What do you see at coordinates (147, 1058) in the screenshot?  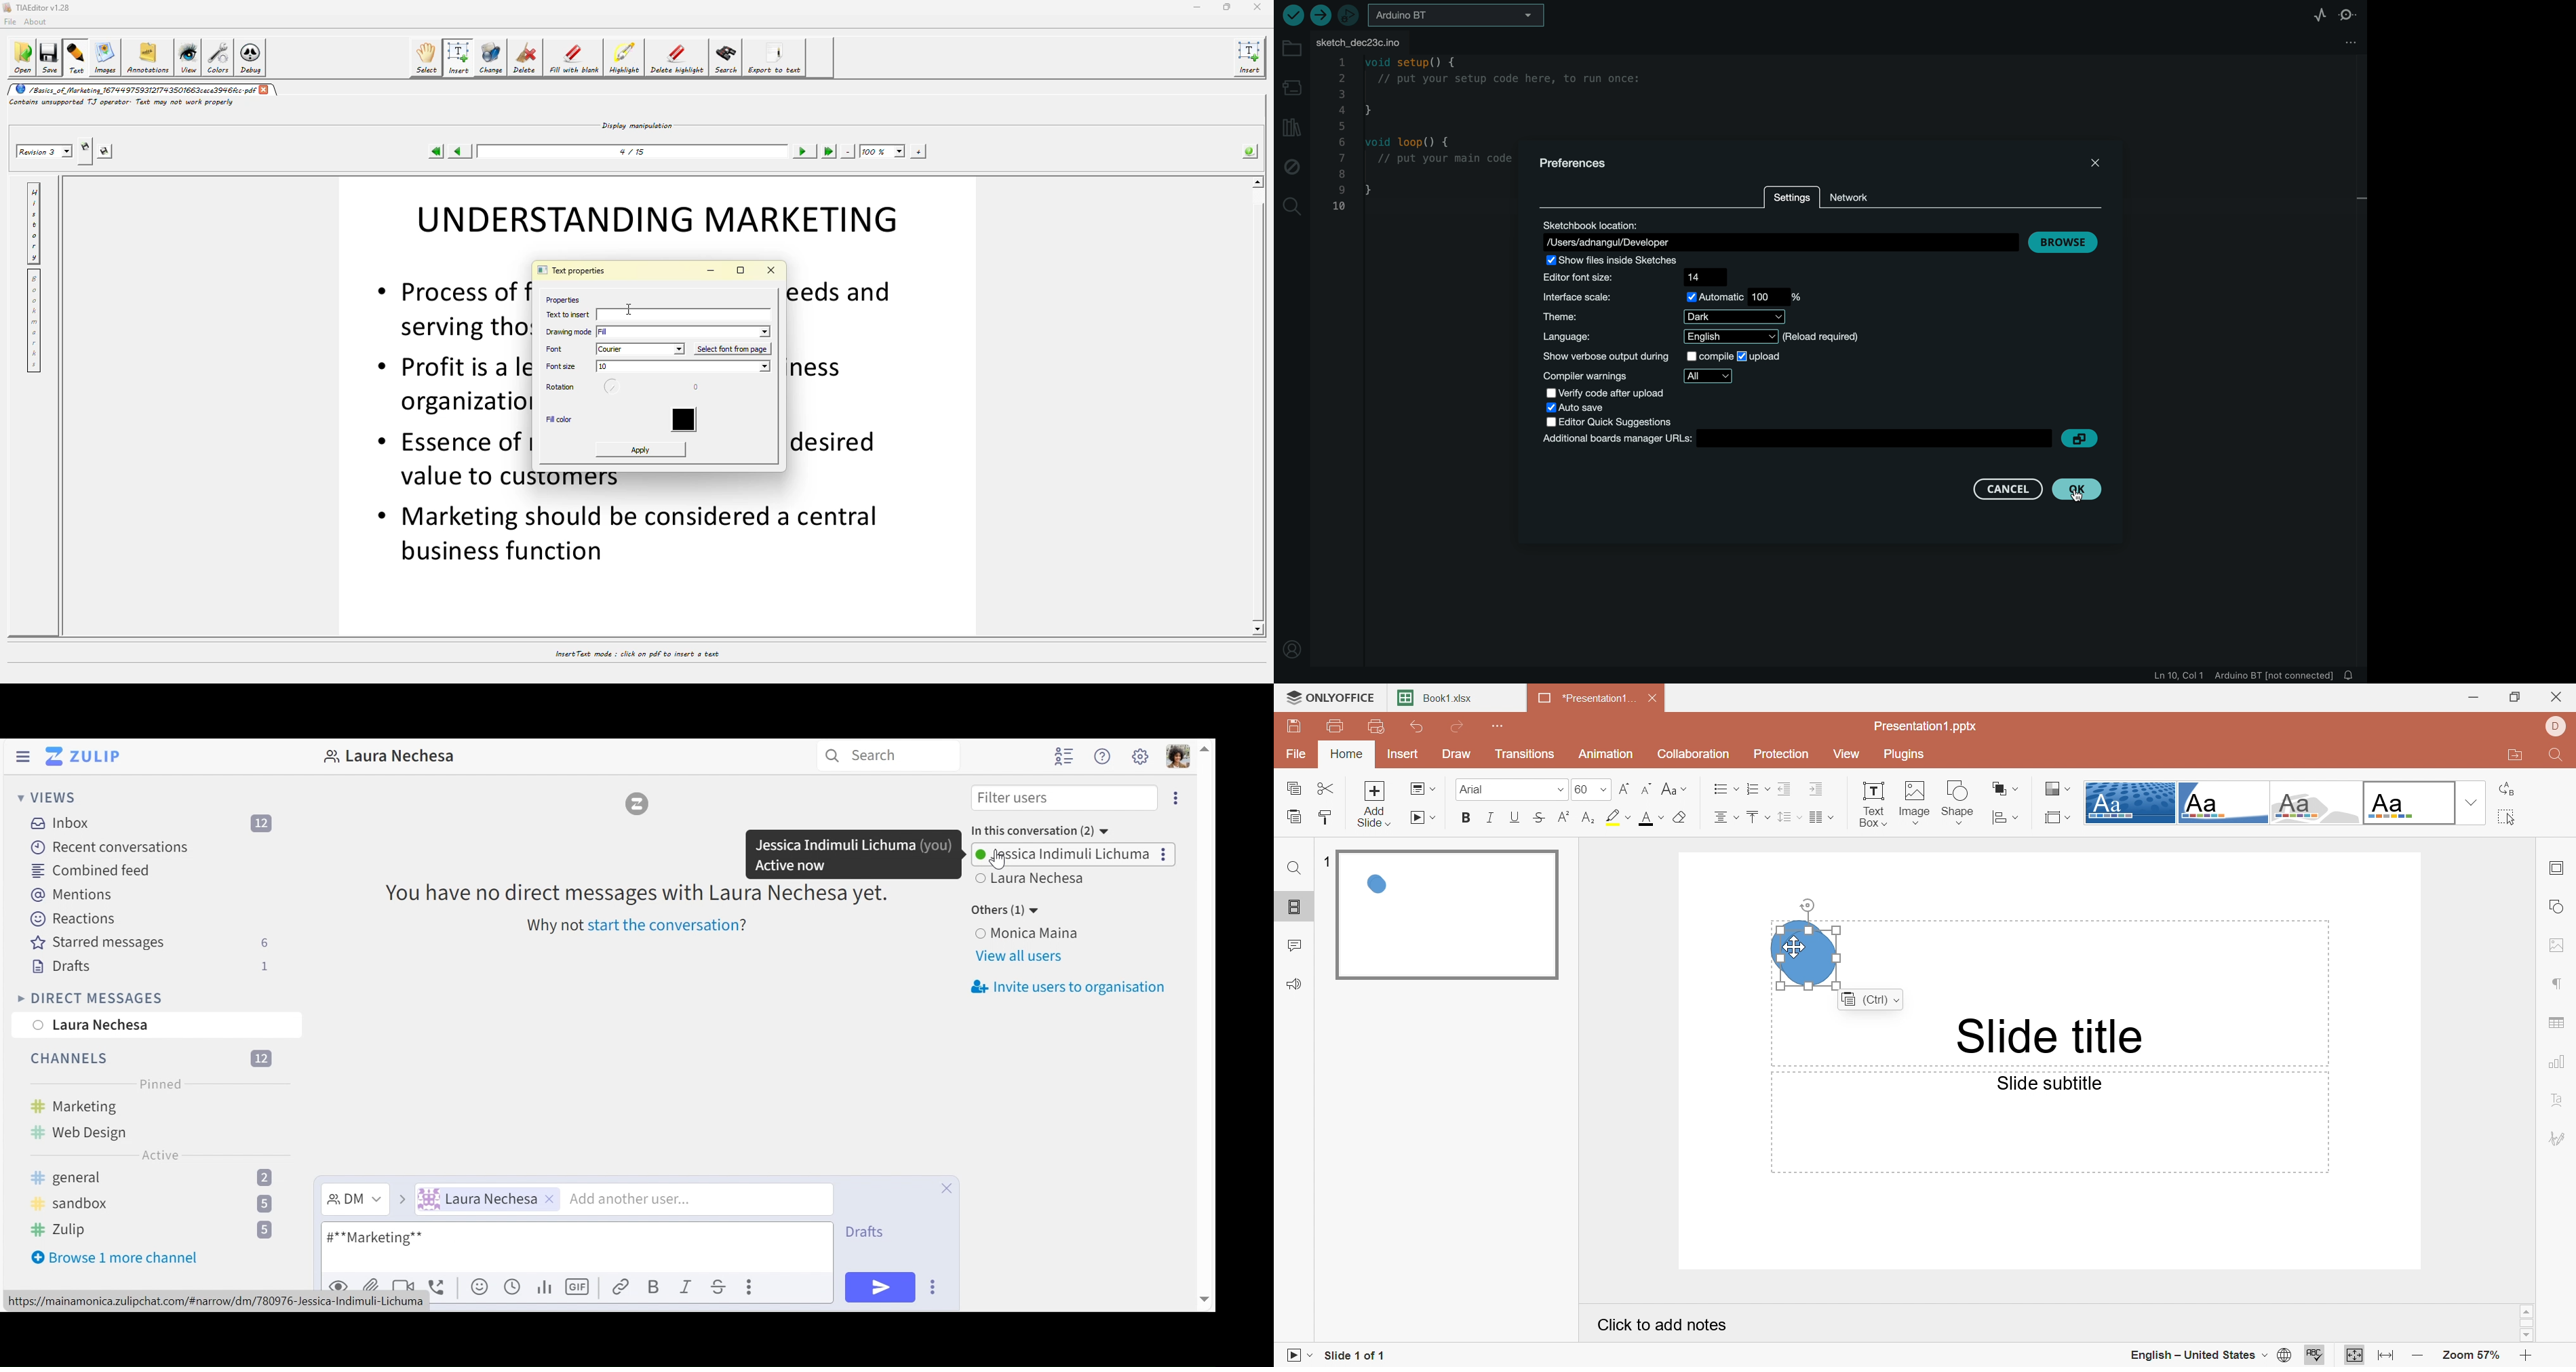 I see `channels` at bounding box center [147, 1058].